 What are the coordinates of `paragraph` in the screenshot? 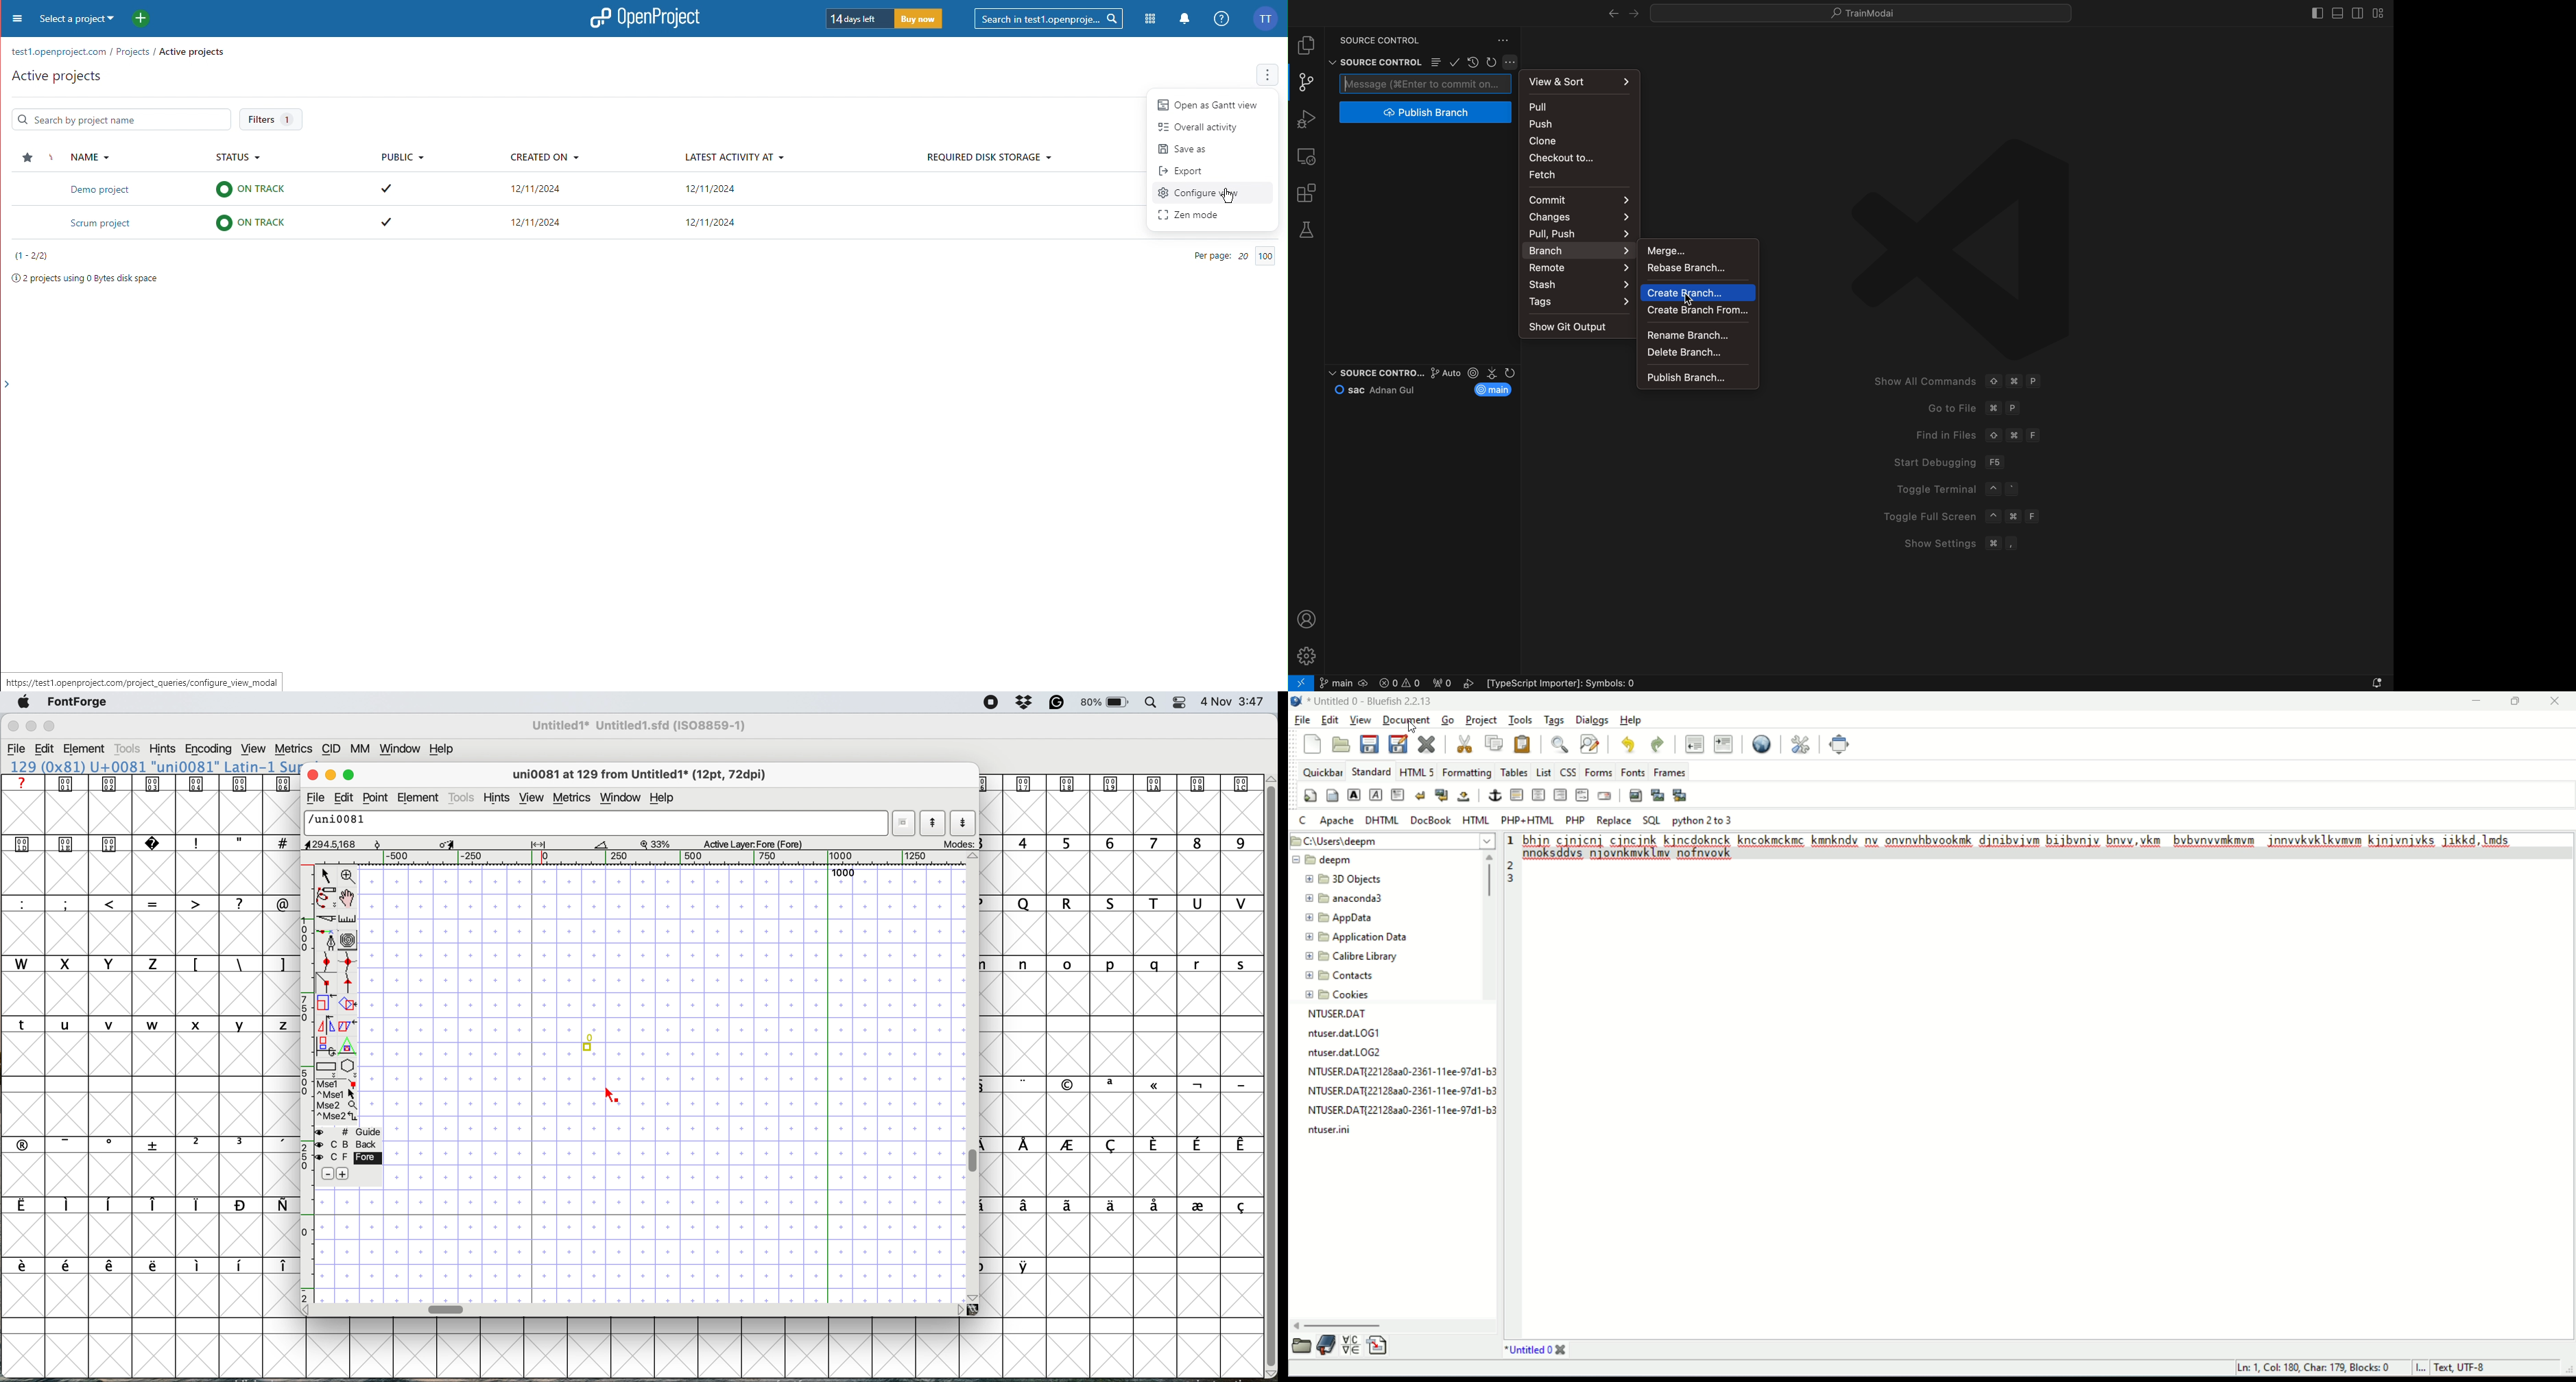 It's located at (1396, 793).